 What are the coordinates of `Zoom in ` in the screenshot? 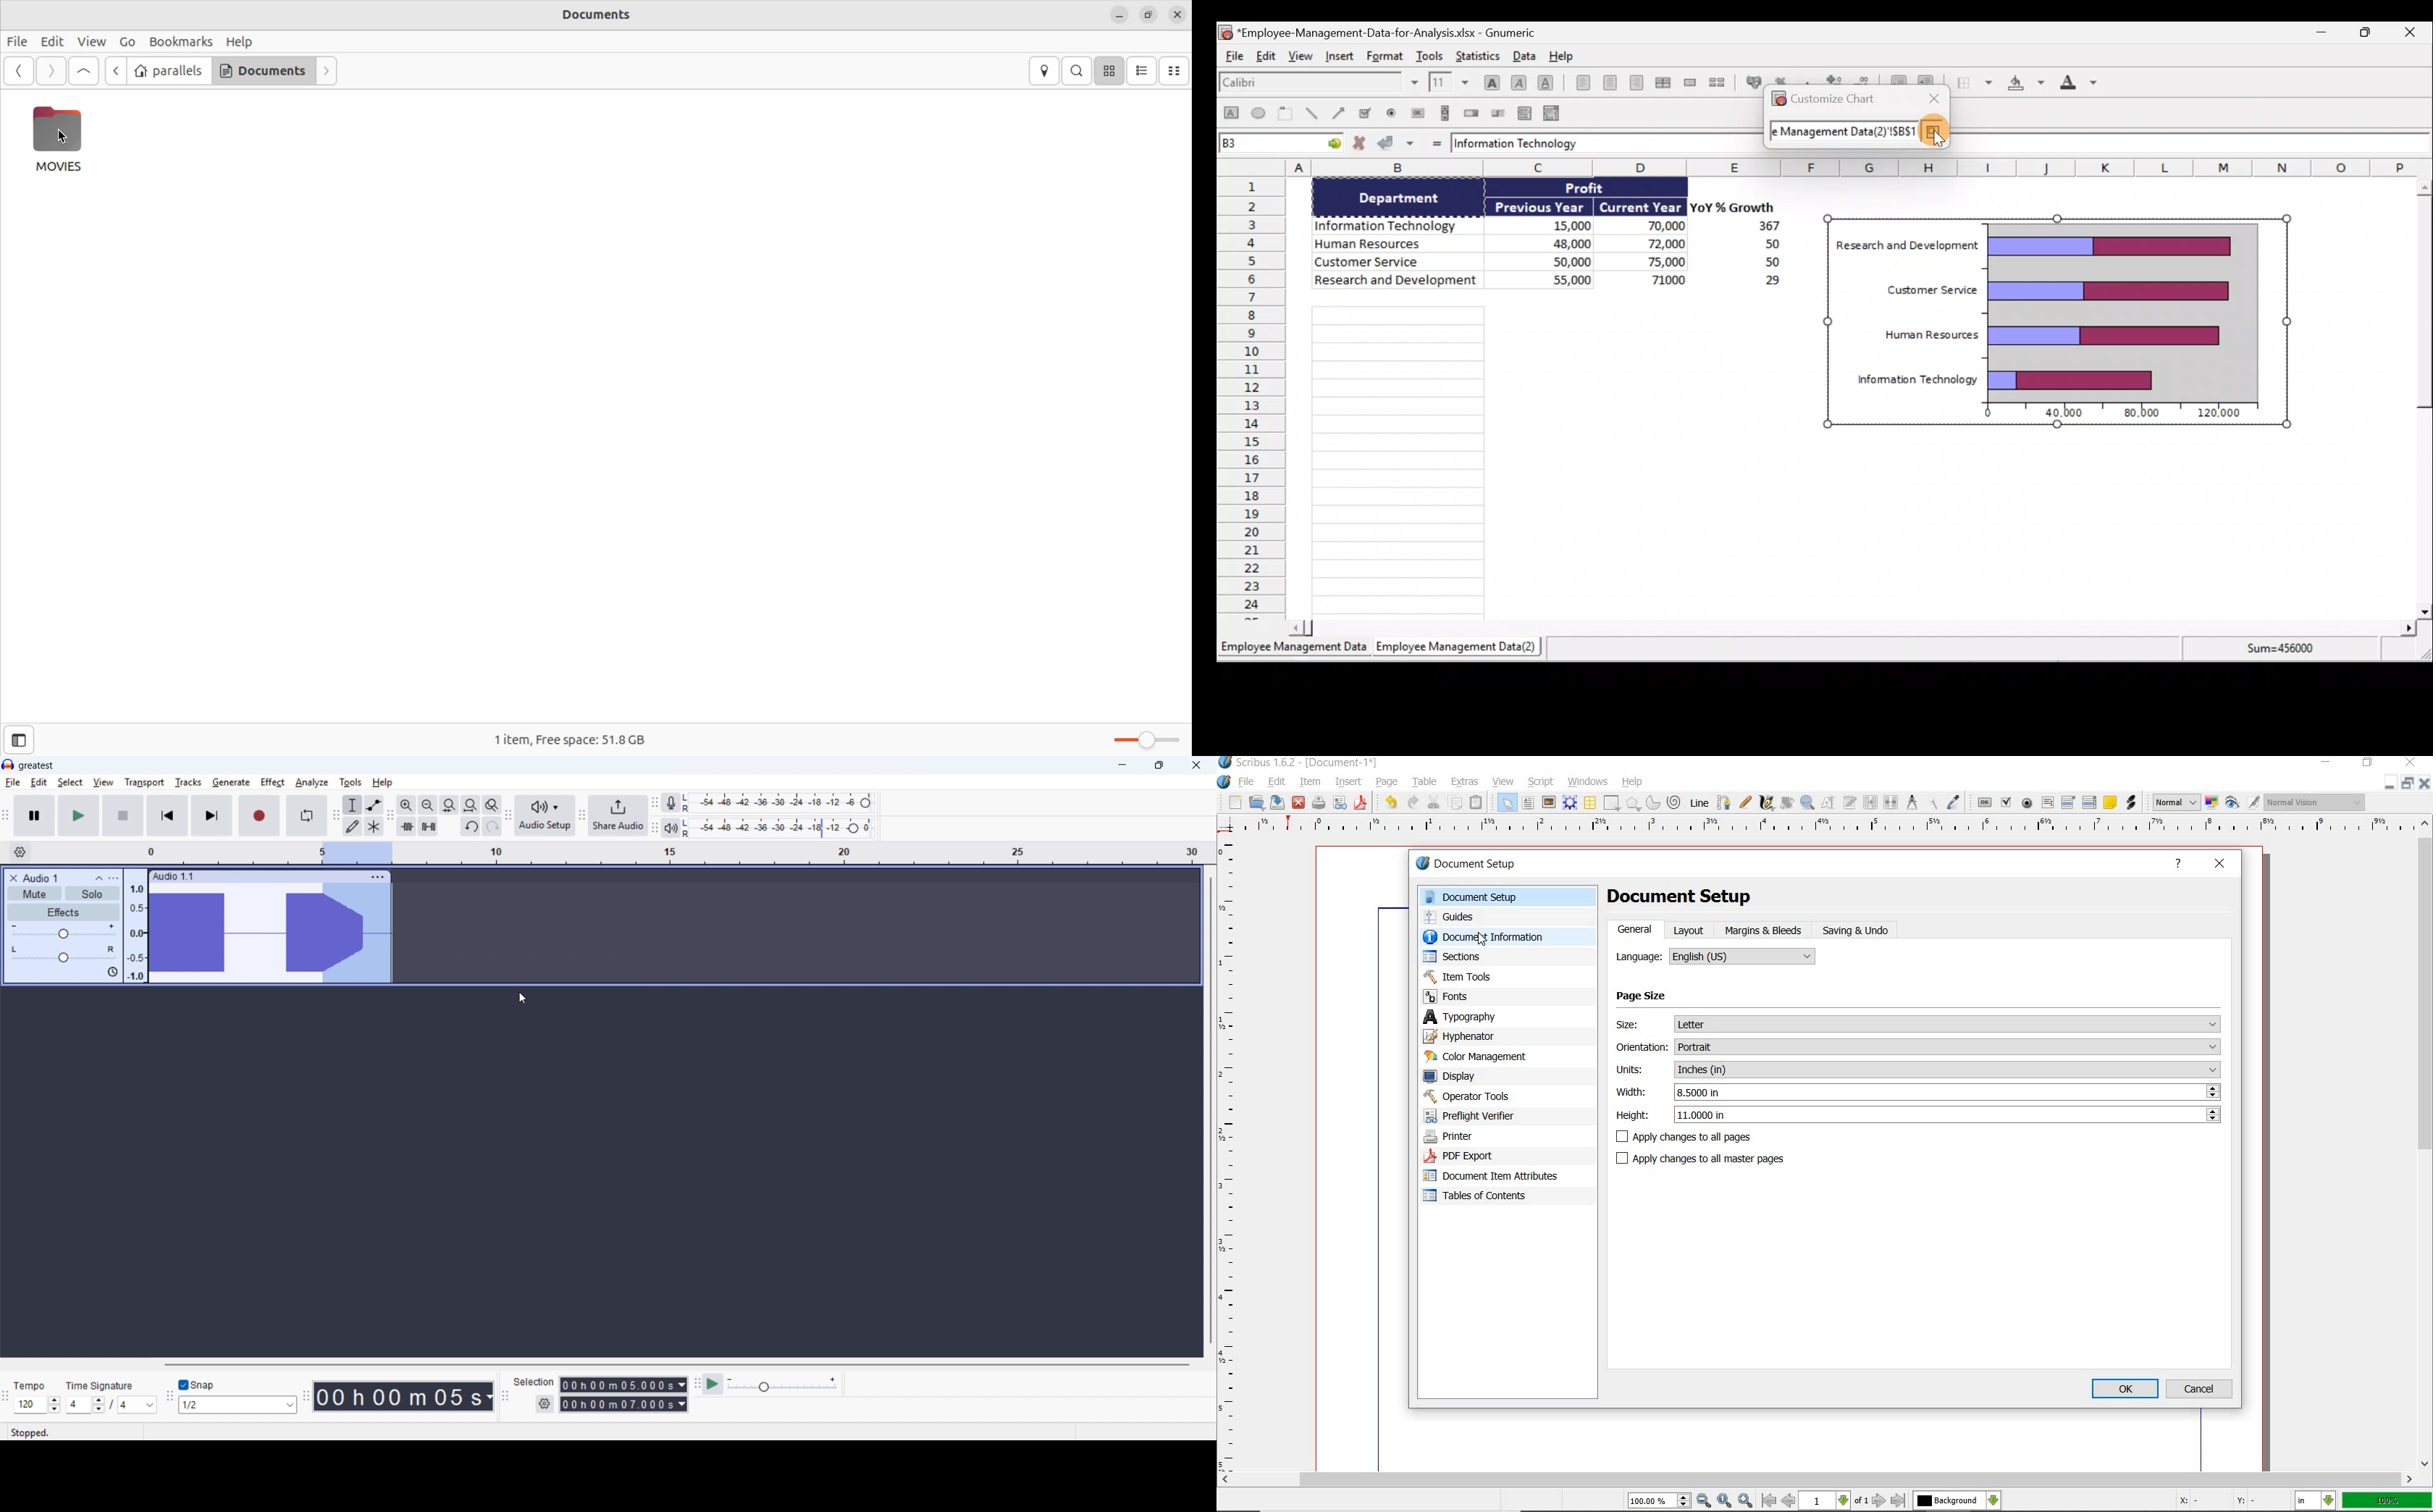 It's located at (407, 805).